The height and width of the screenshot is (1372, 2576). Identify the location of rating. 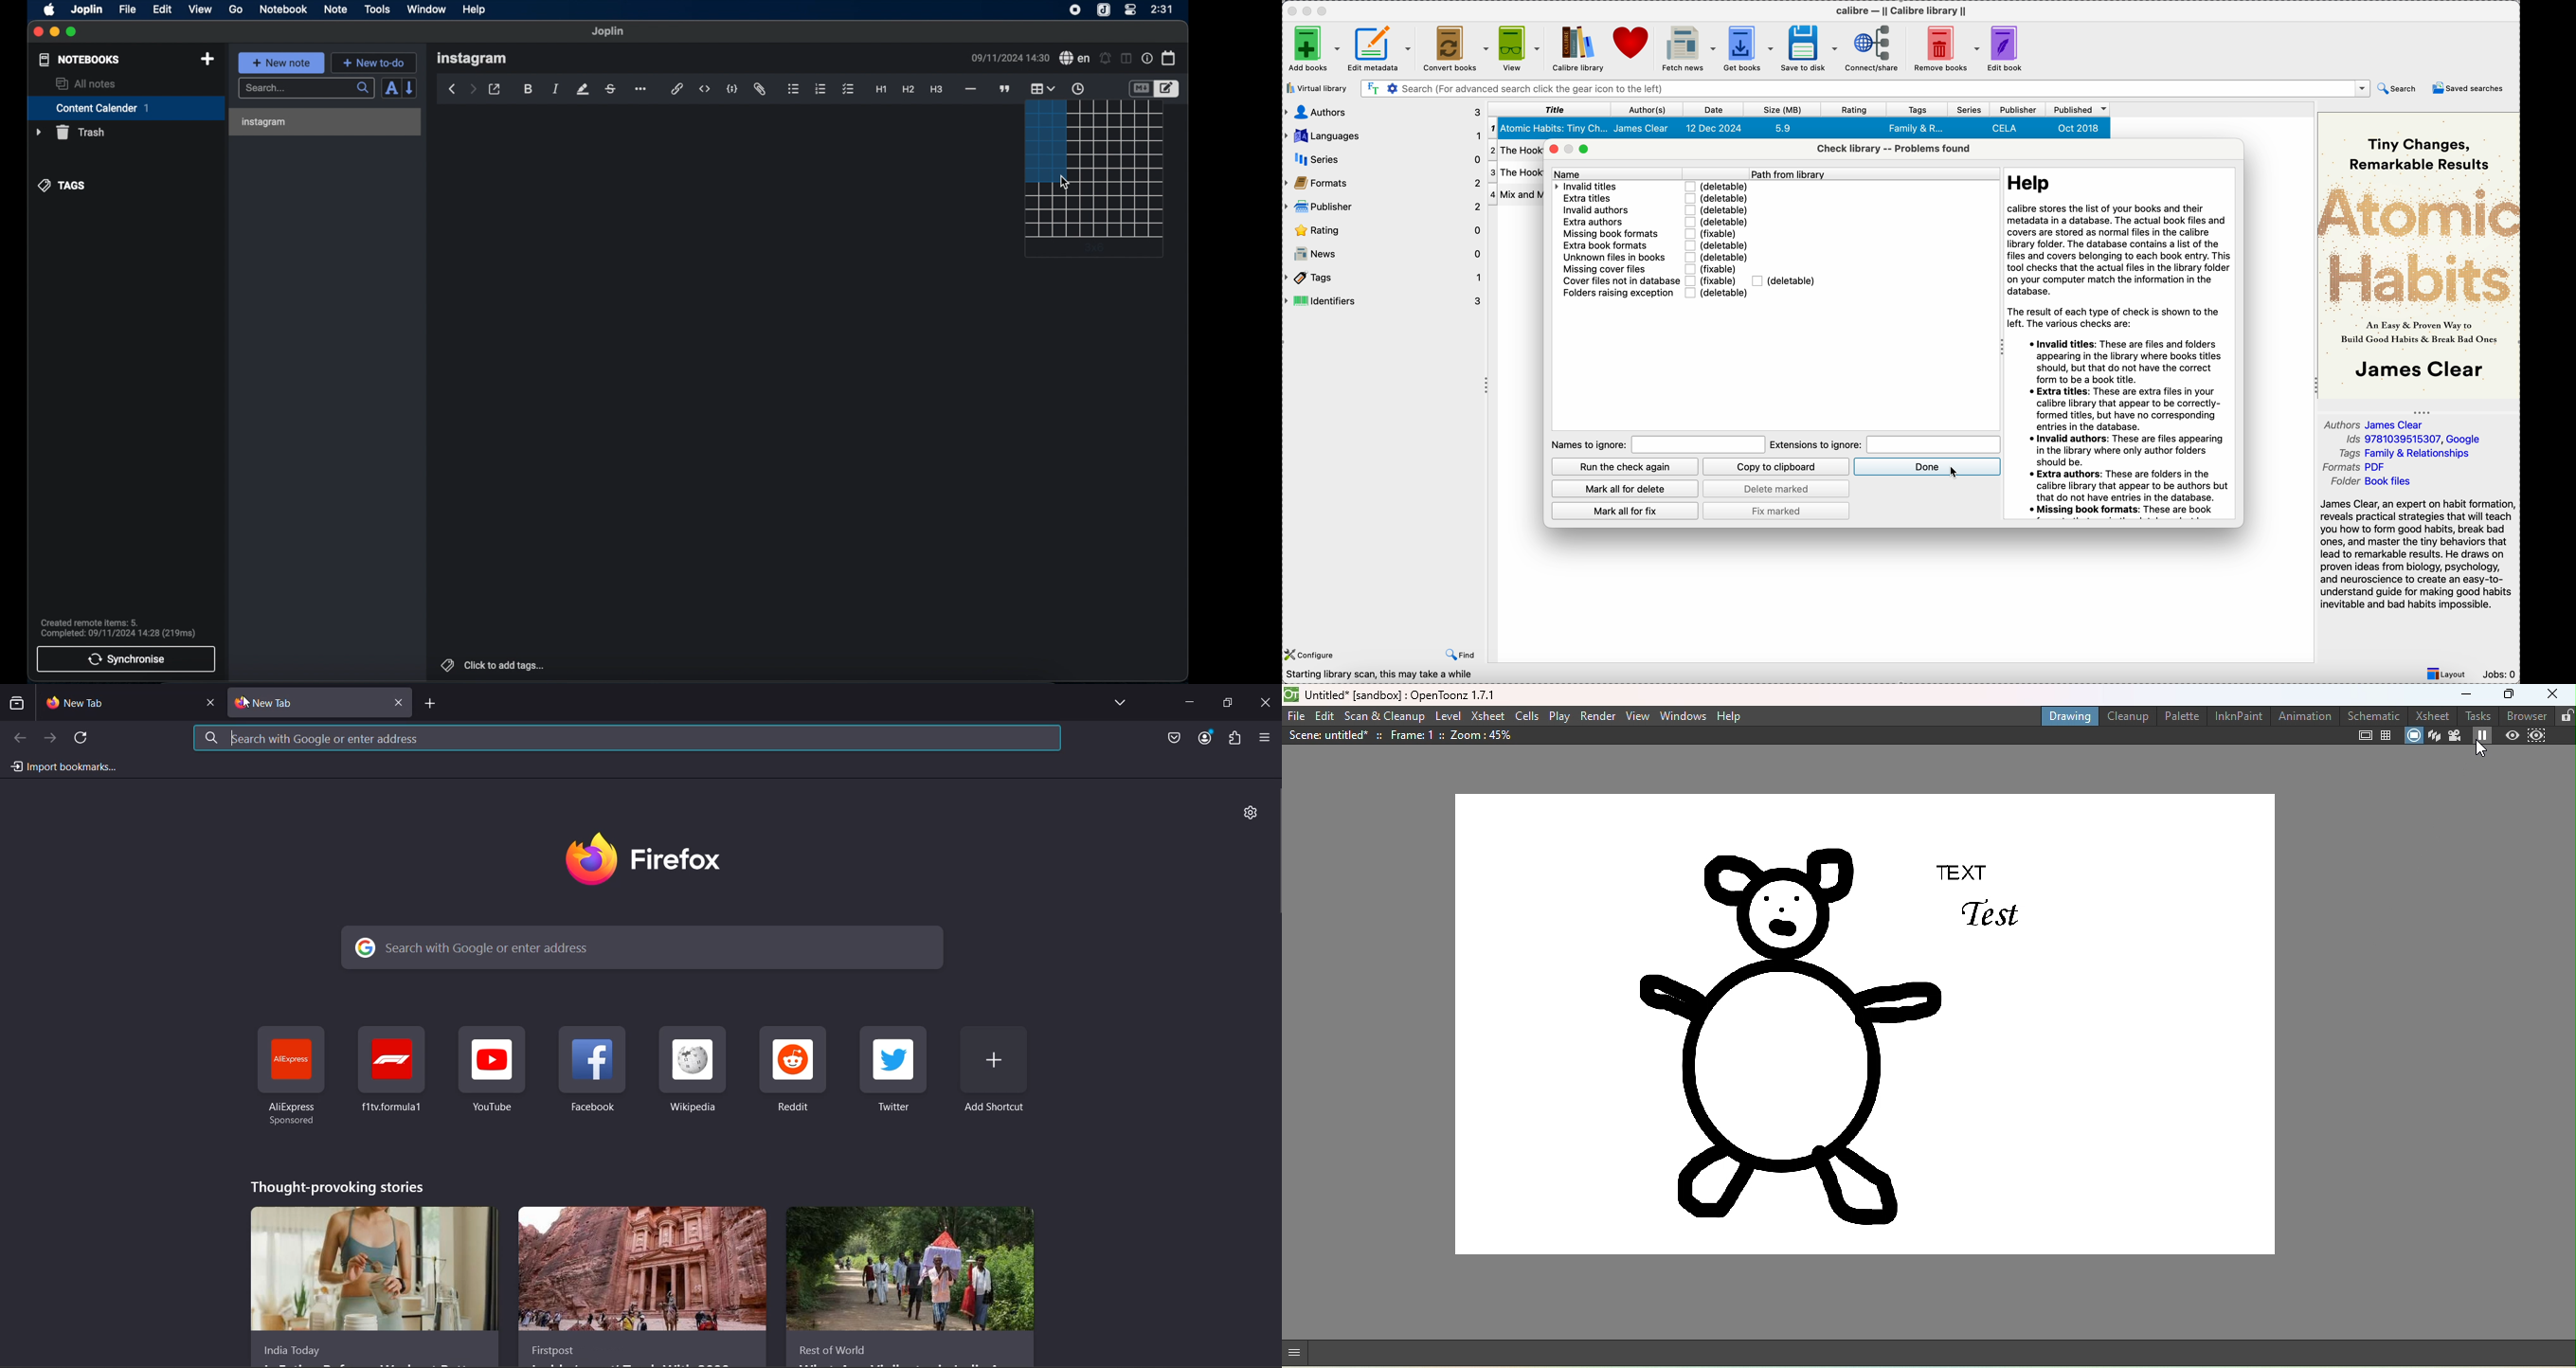
(1856, 109).